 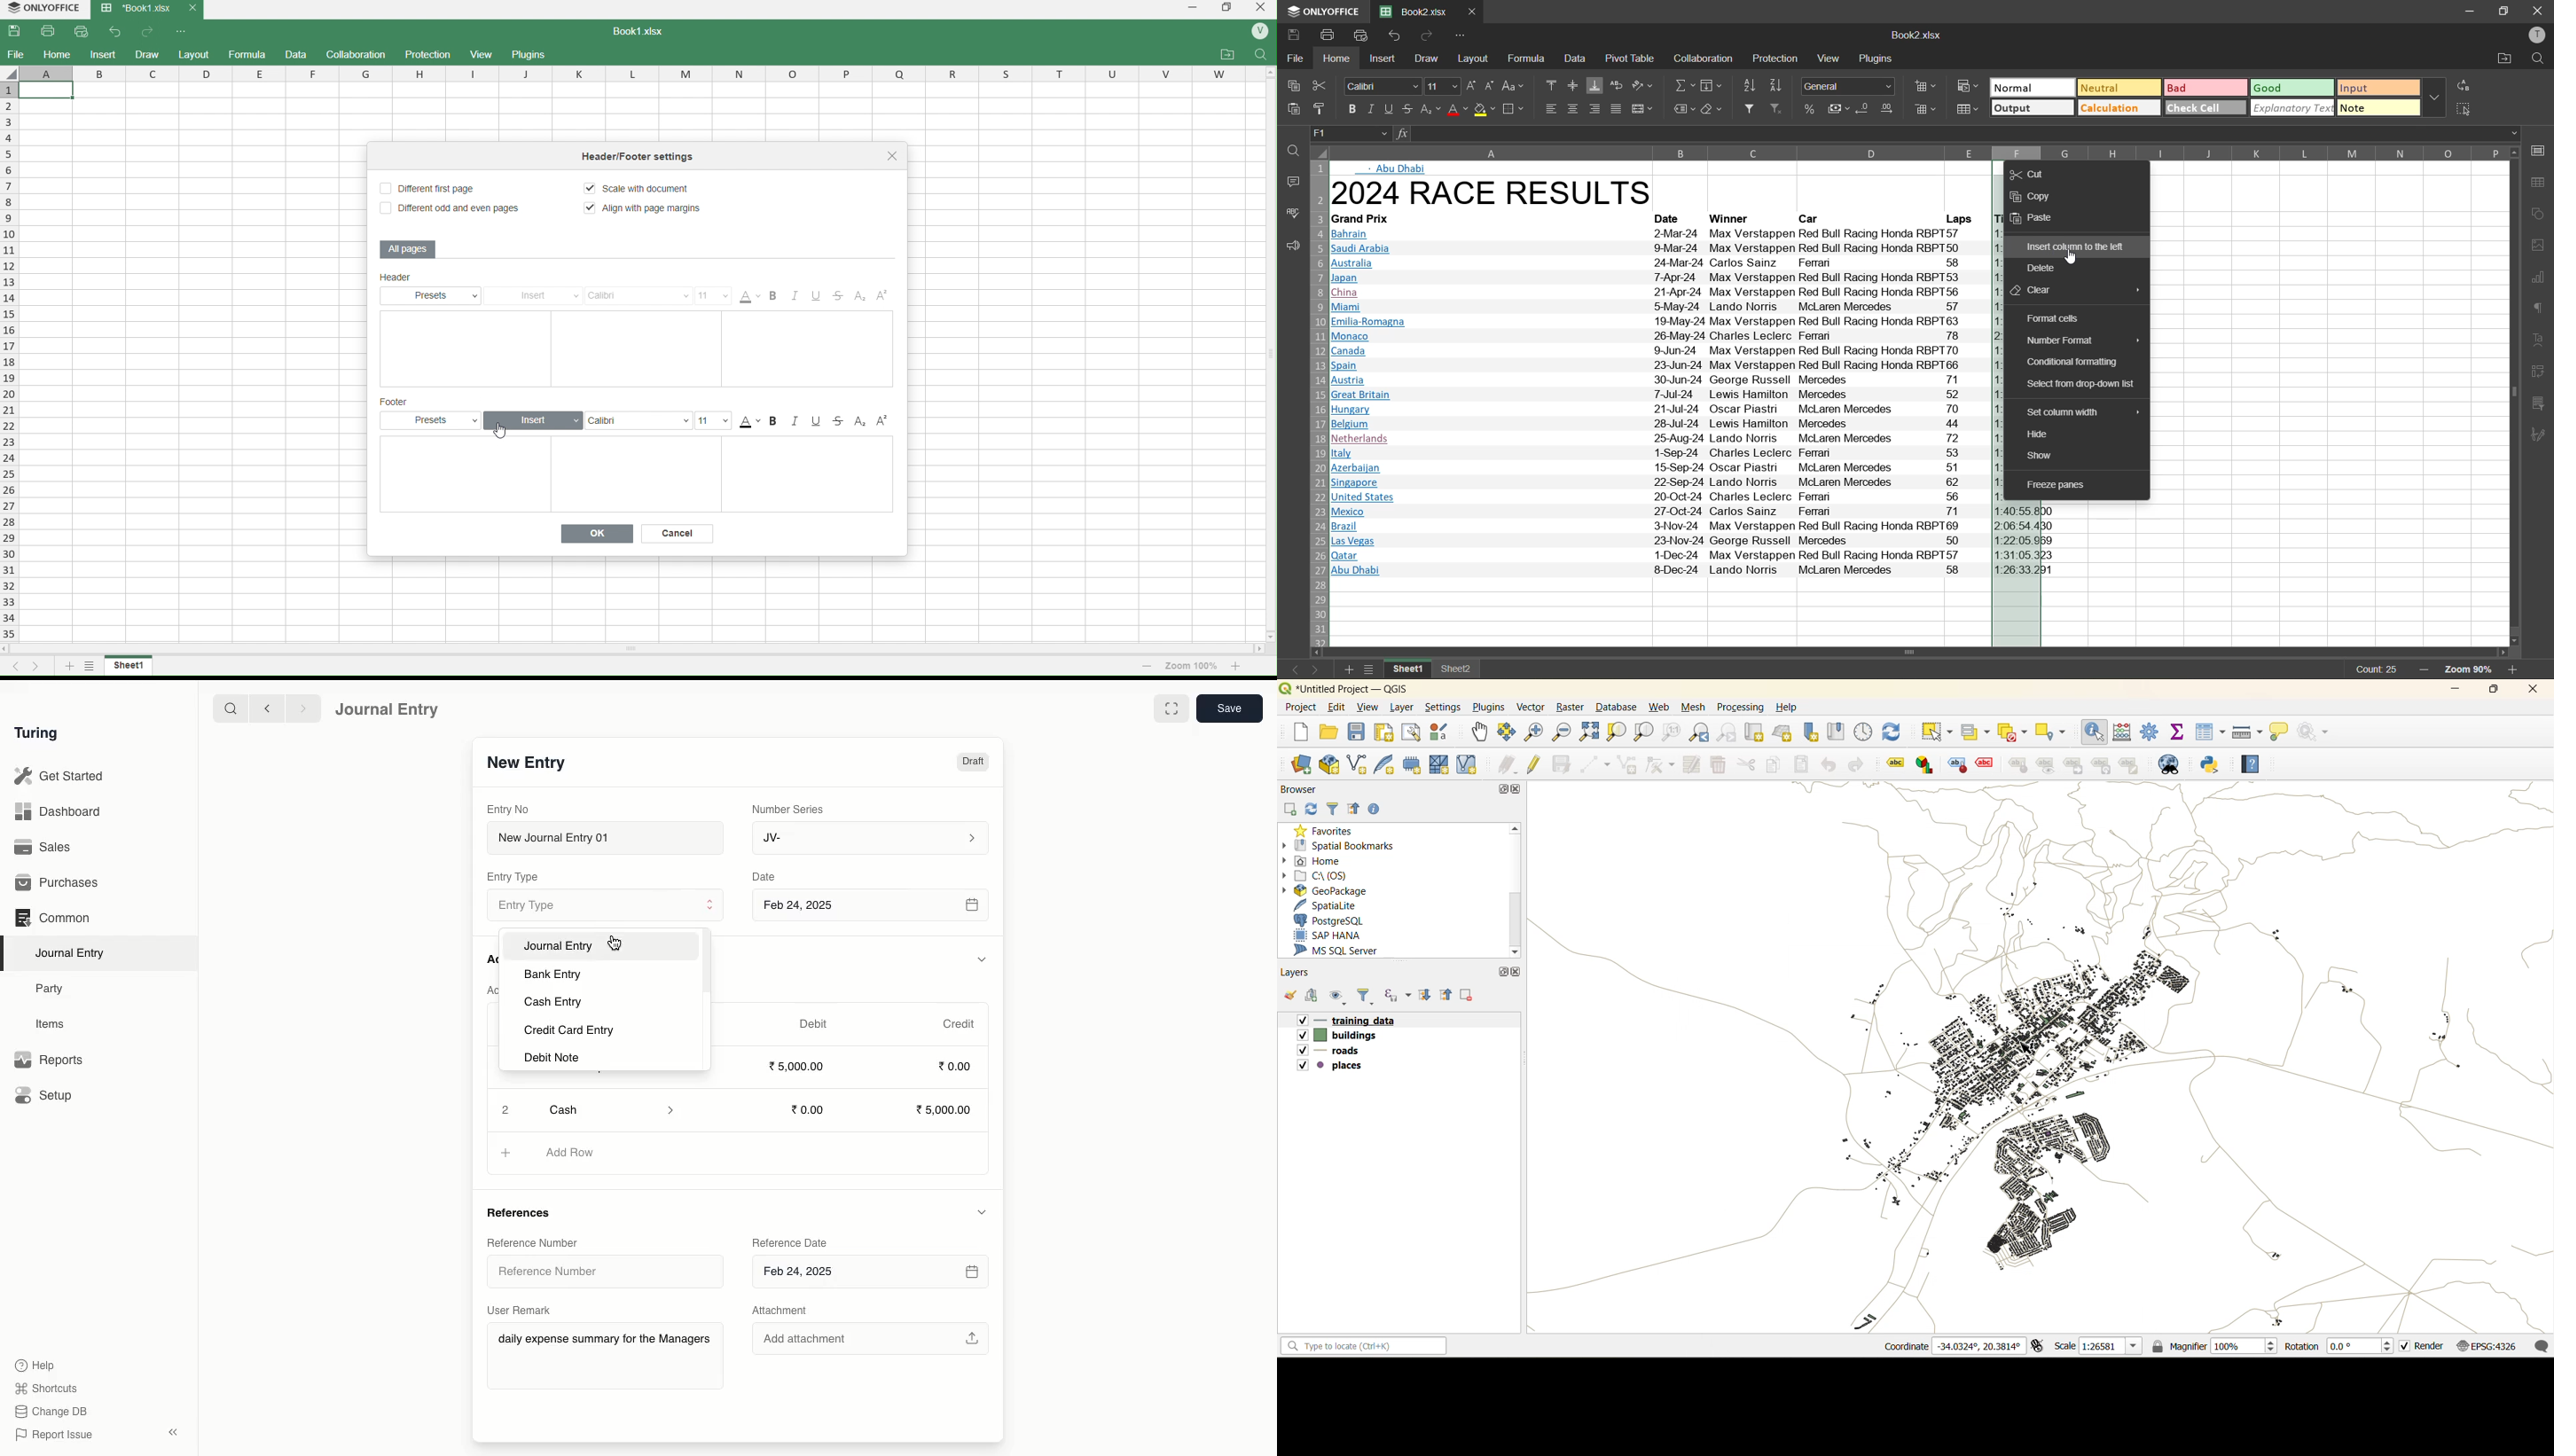 I want to click on merge and center, so click(x=1641, y=107).